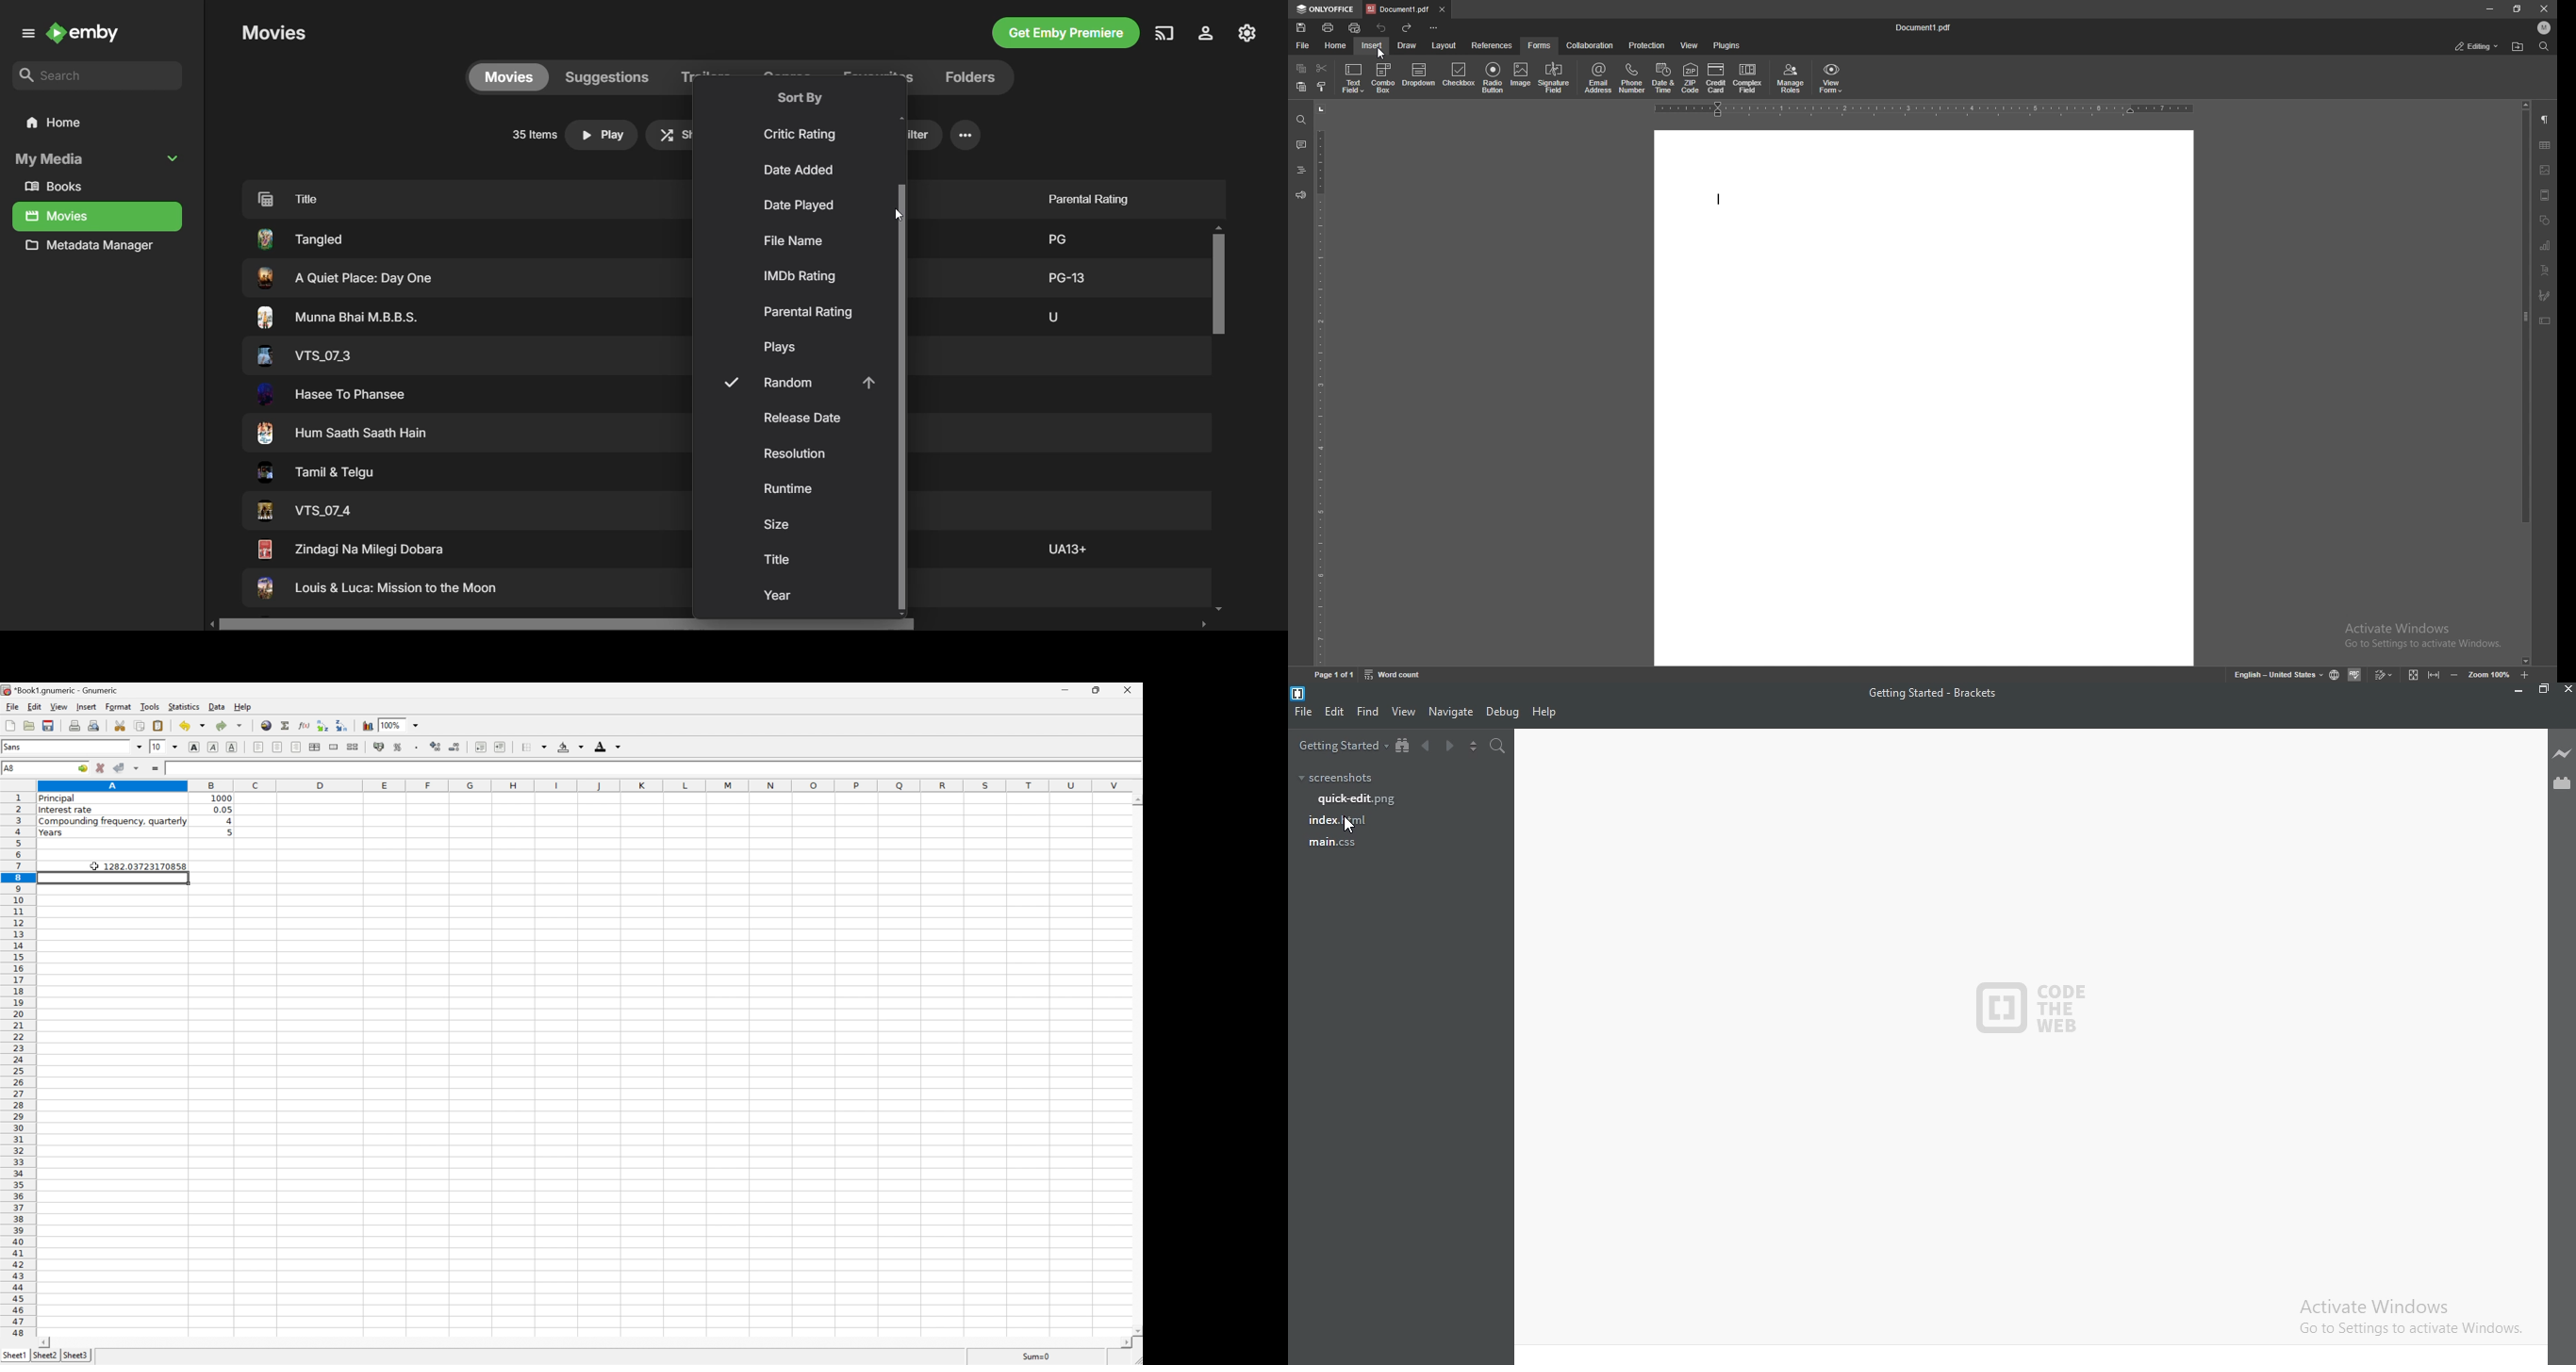 Image resolution: width=2576 pixels, height=1372 pixels. Describe the element at coordinates (229, 820) in the screenshot. I see `4` at that location.